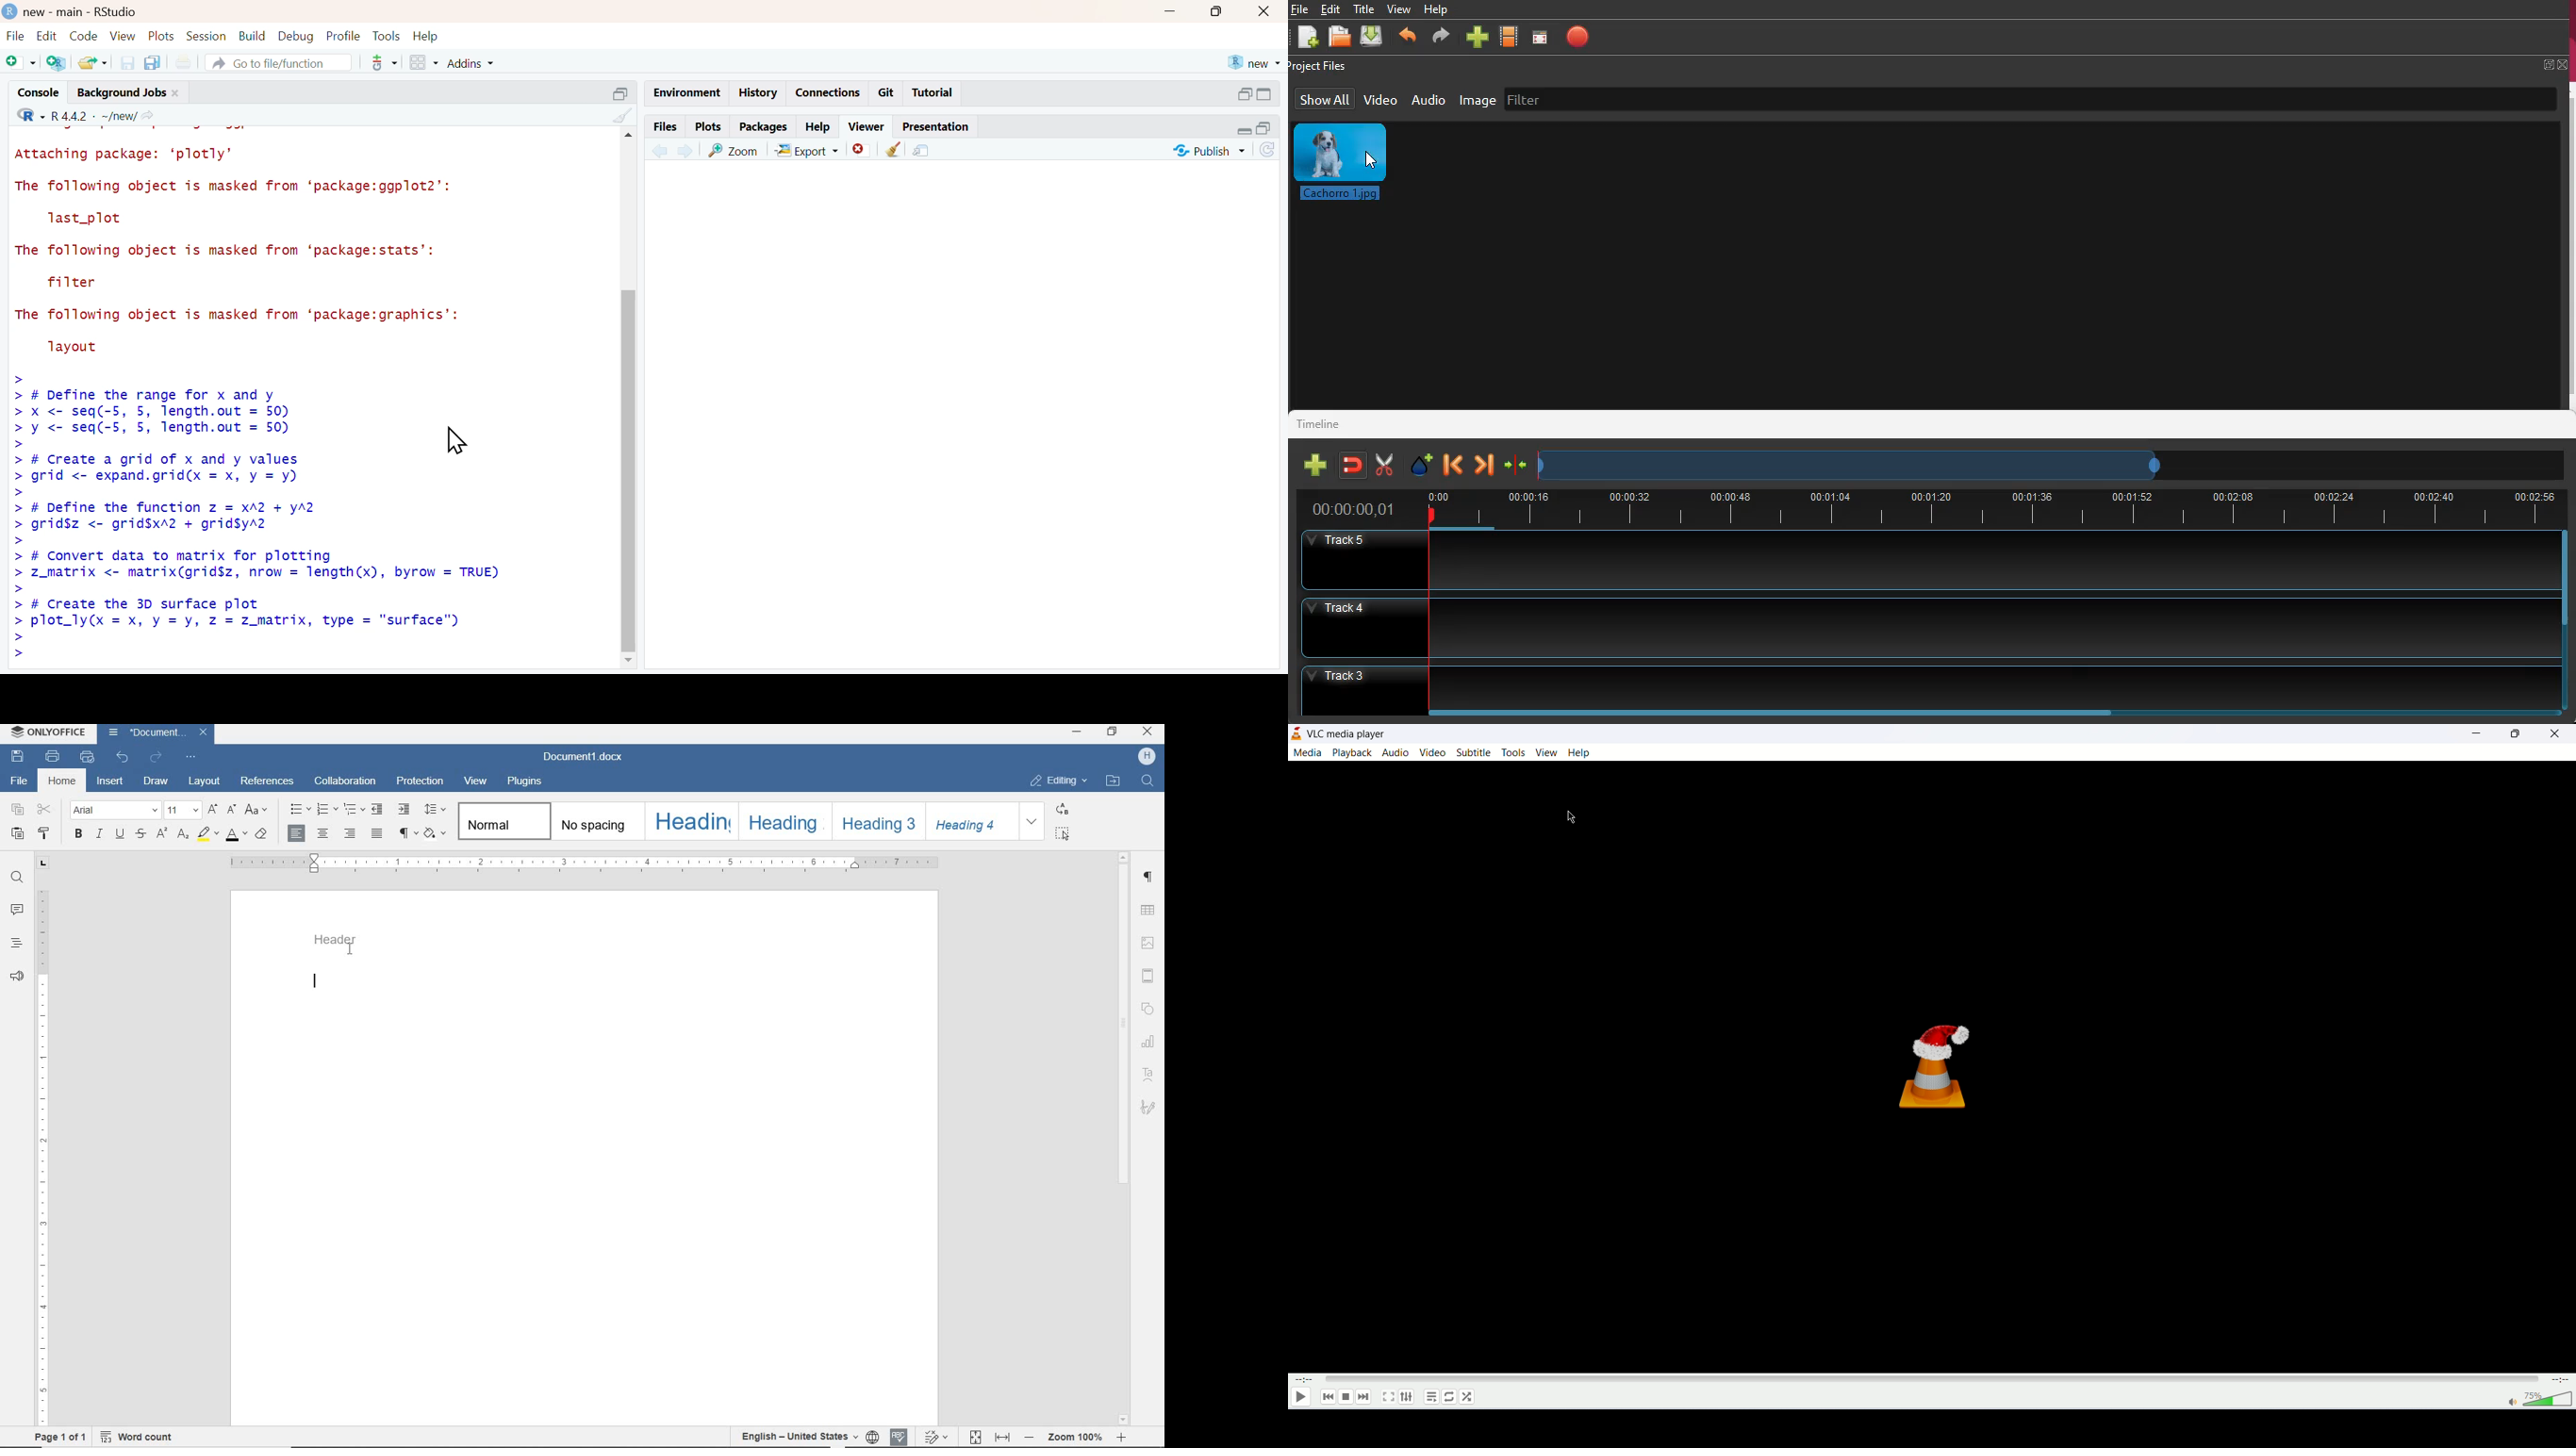 The image size is (2576, 1456). Describe the element at coordinates (341, 35) in the screenshot. I see `profile` at that location.